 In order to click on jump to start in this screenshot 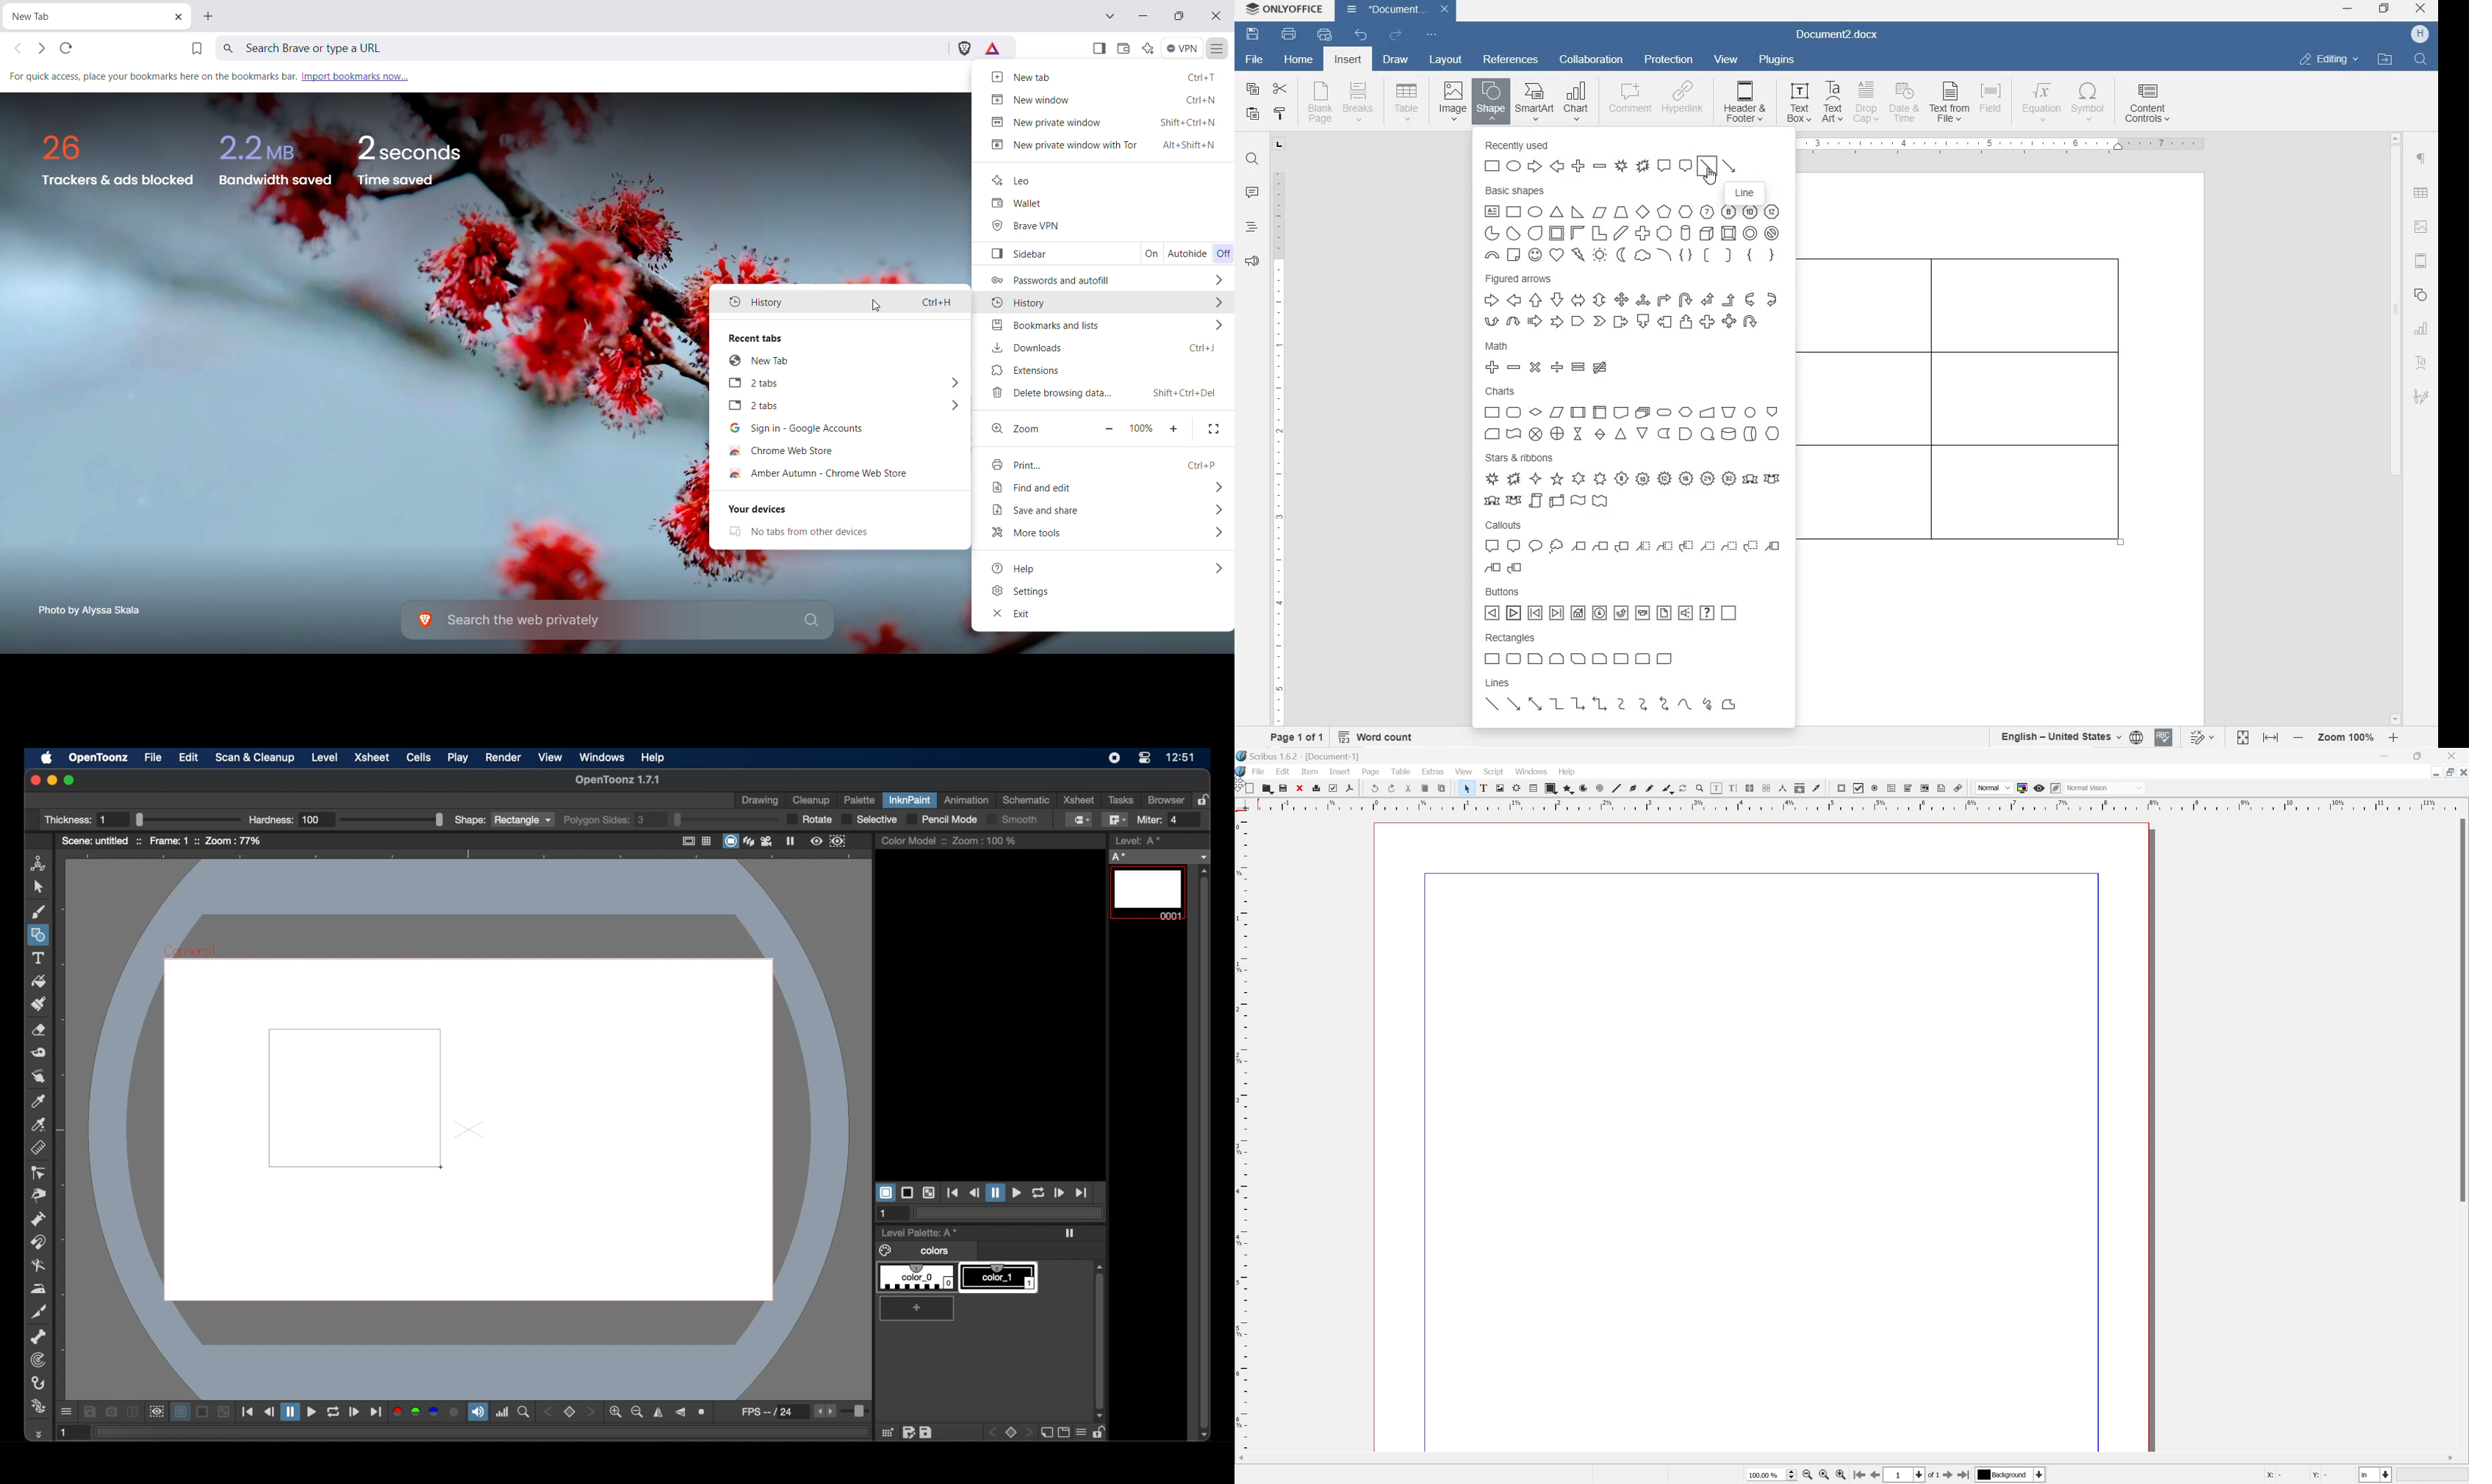, I will do `click(248, 1411)`.